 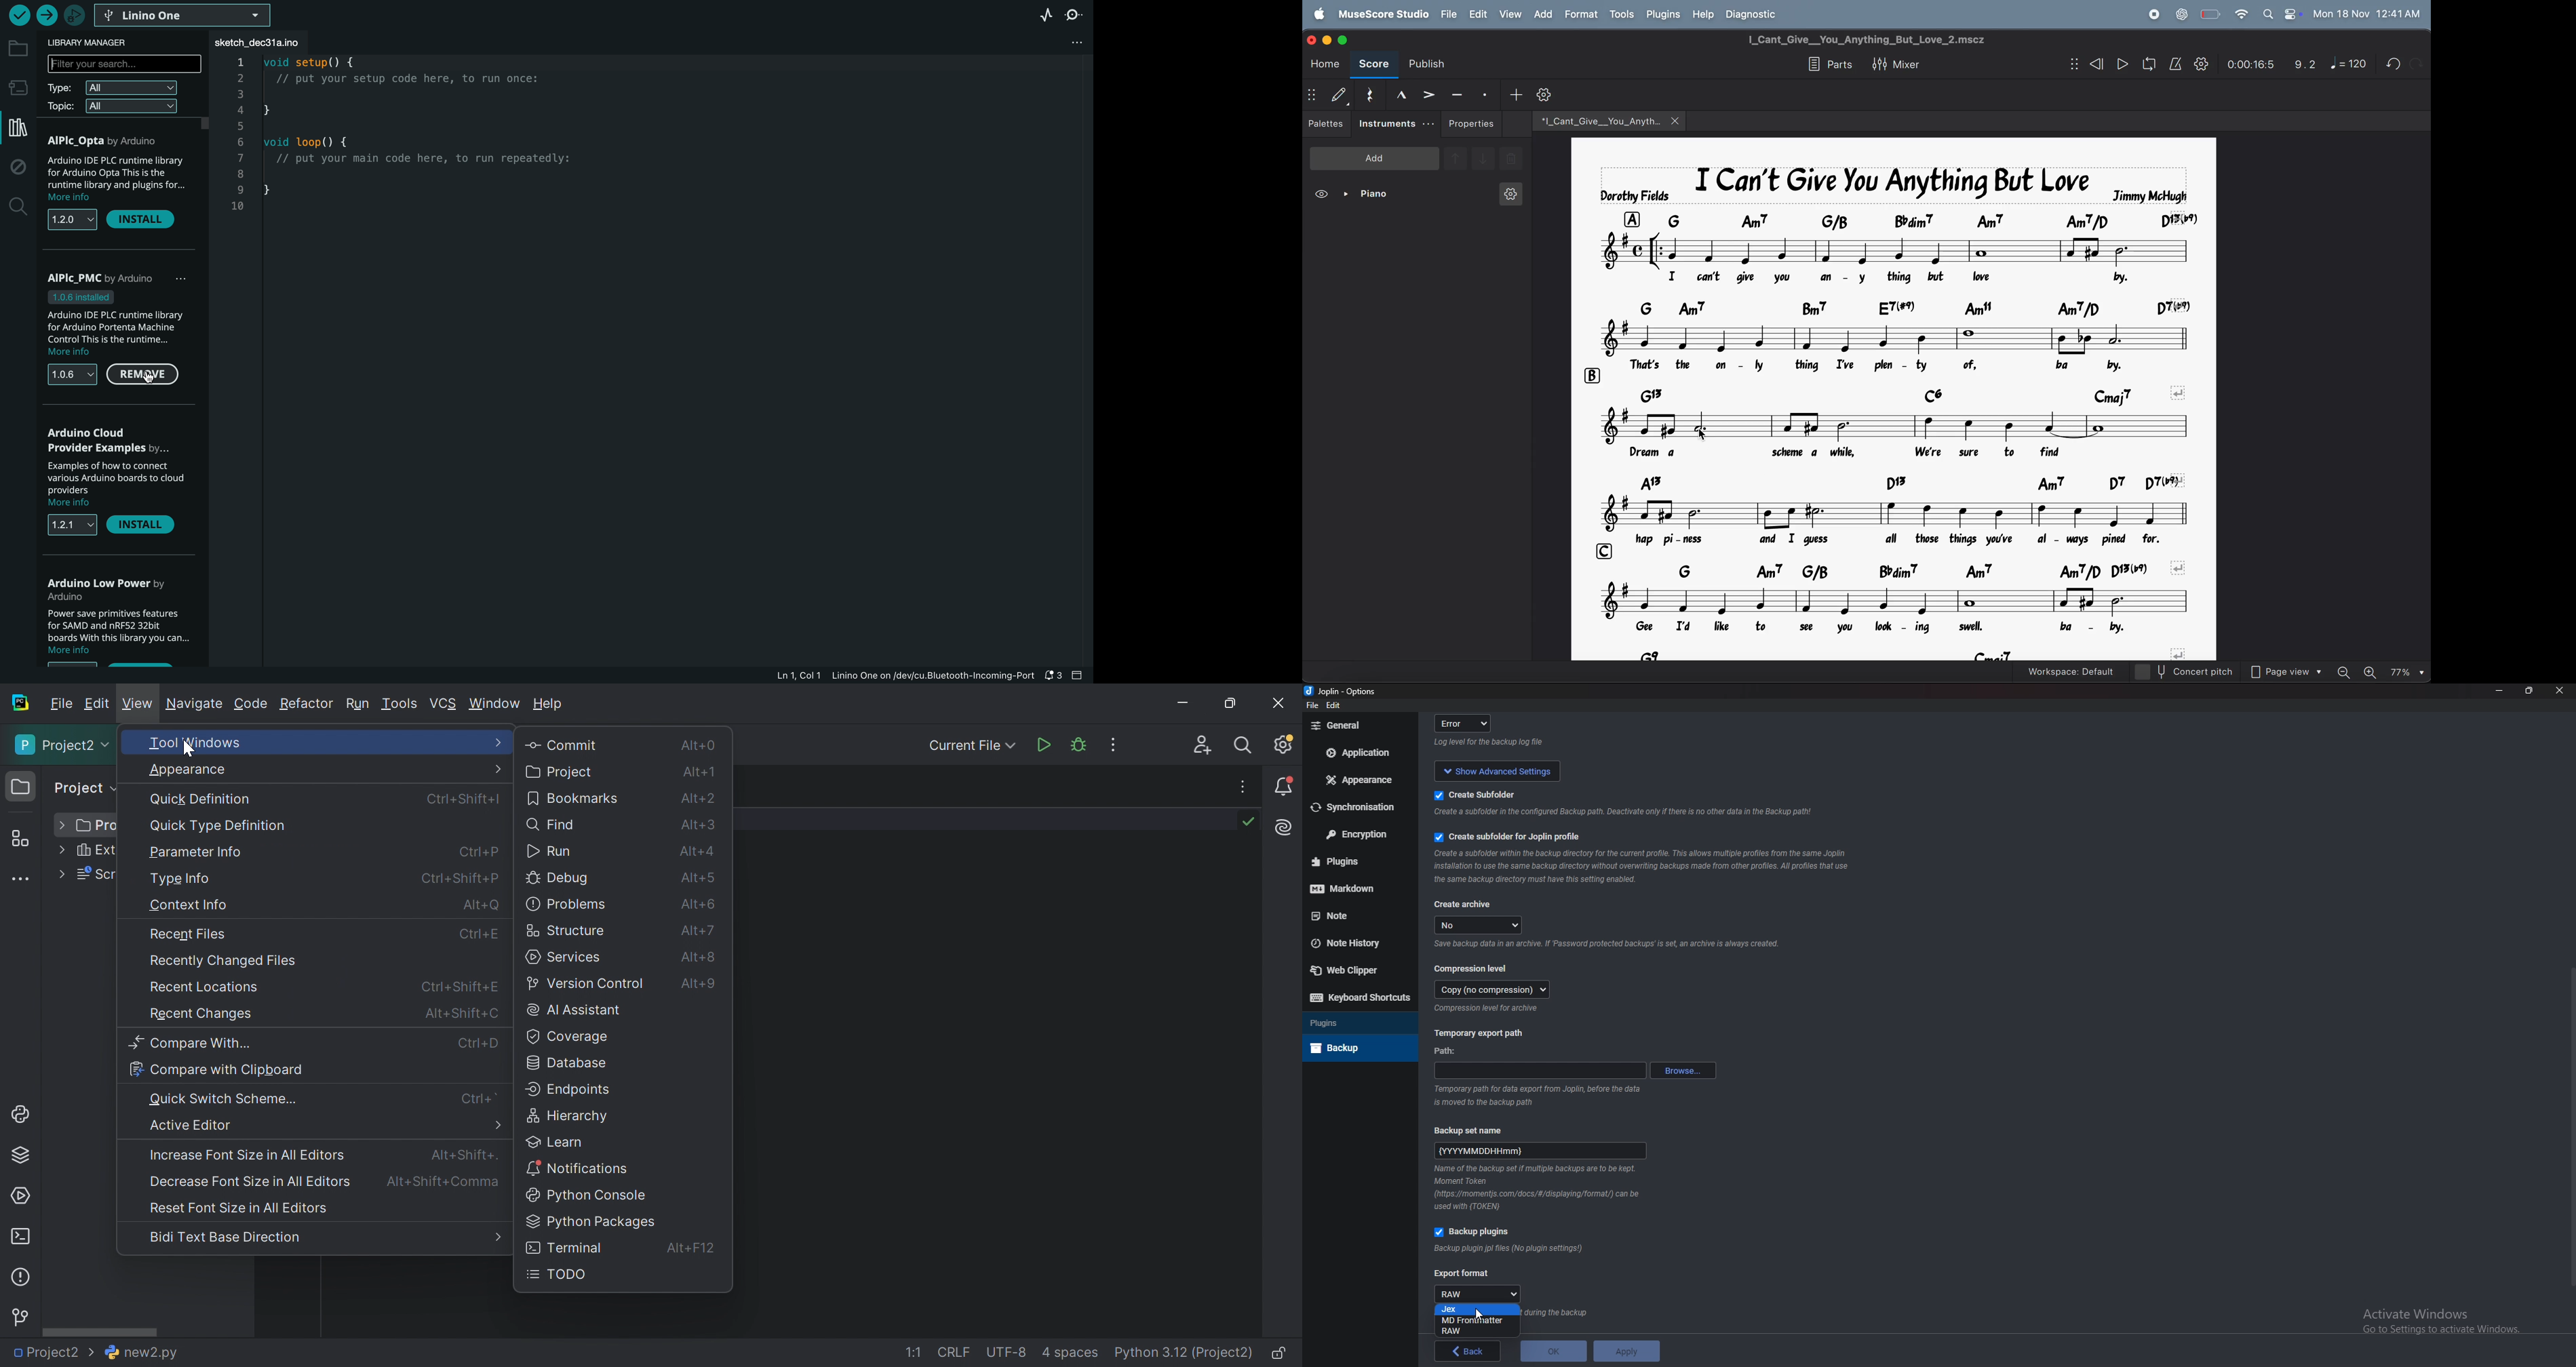 What do you see at coordinates (695, 878) in the screenshot?
I see `Alt+5` at bounding box center [695, 878].